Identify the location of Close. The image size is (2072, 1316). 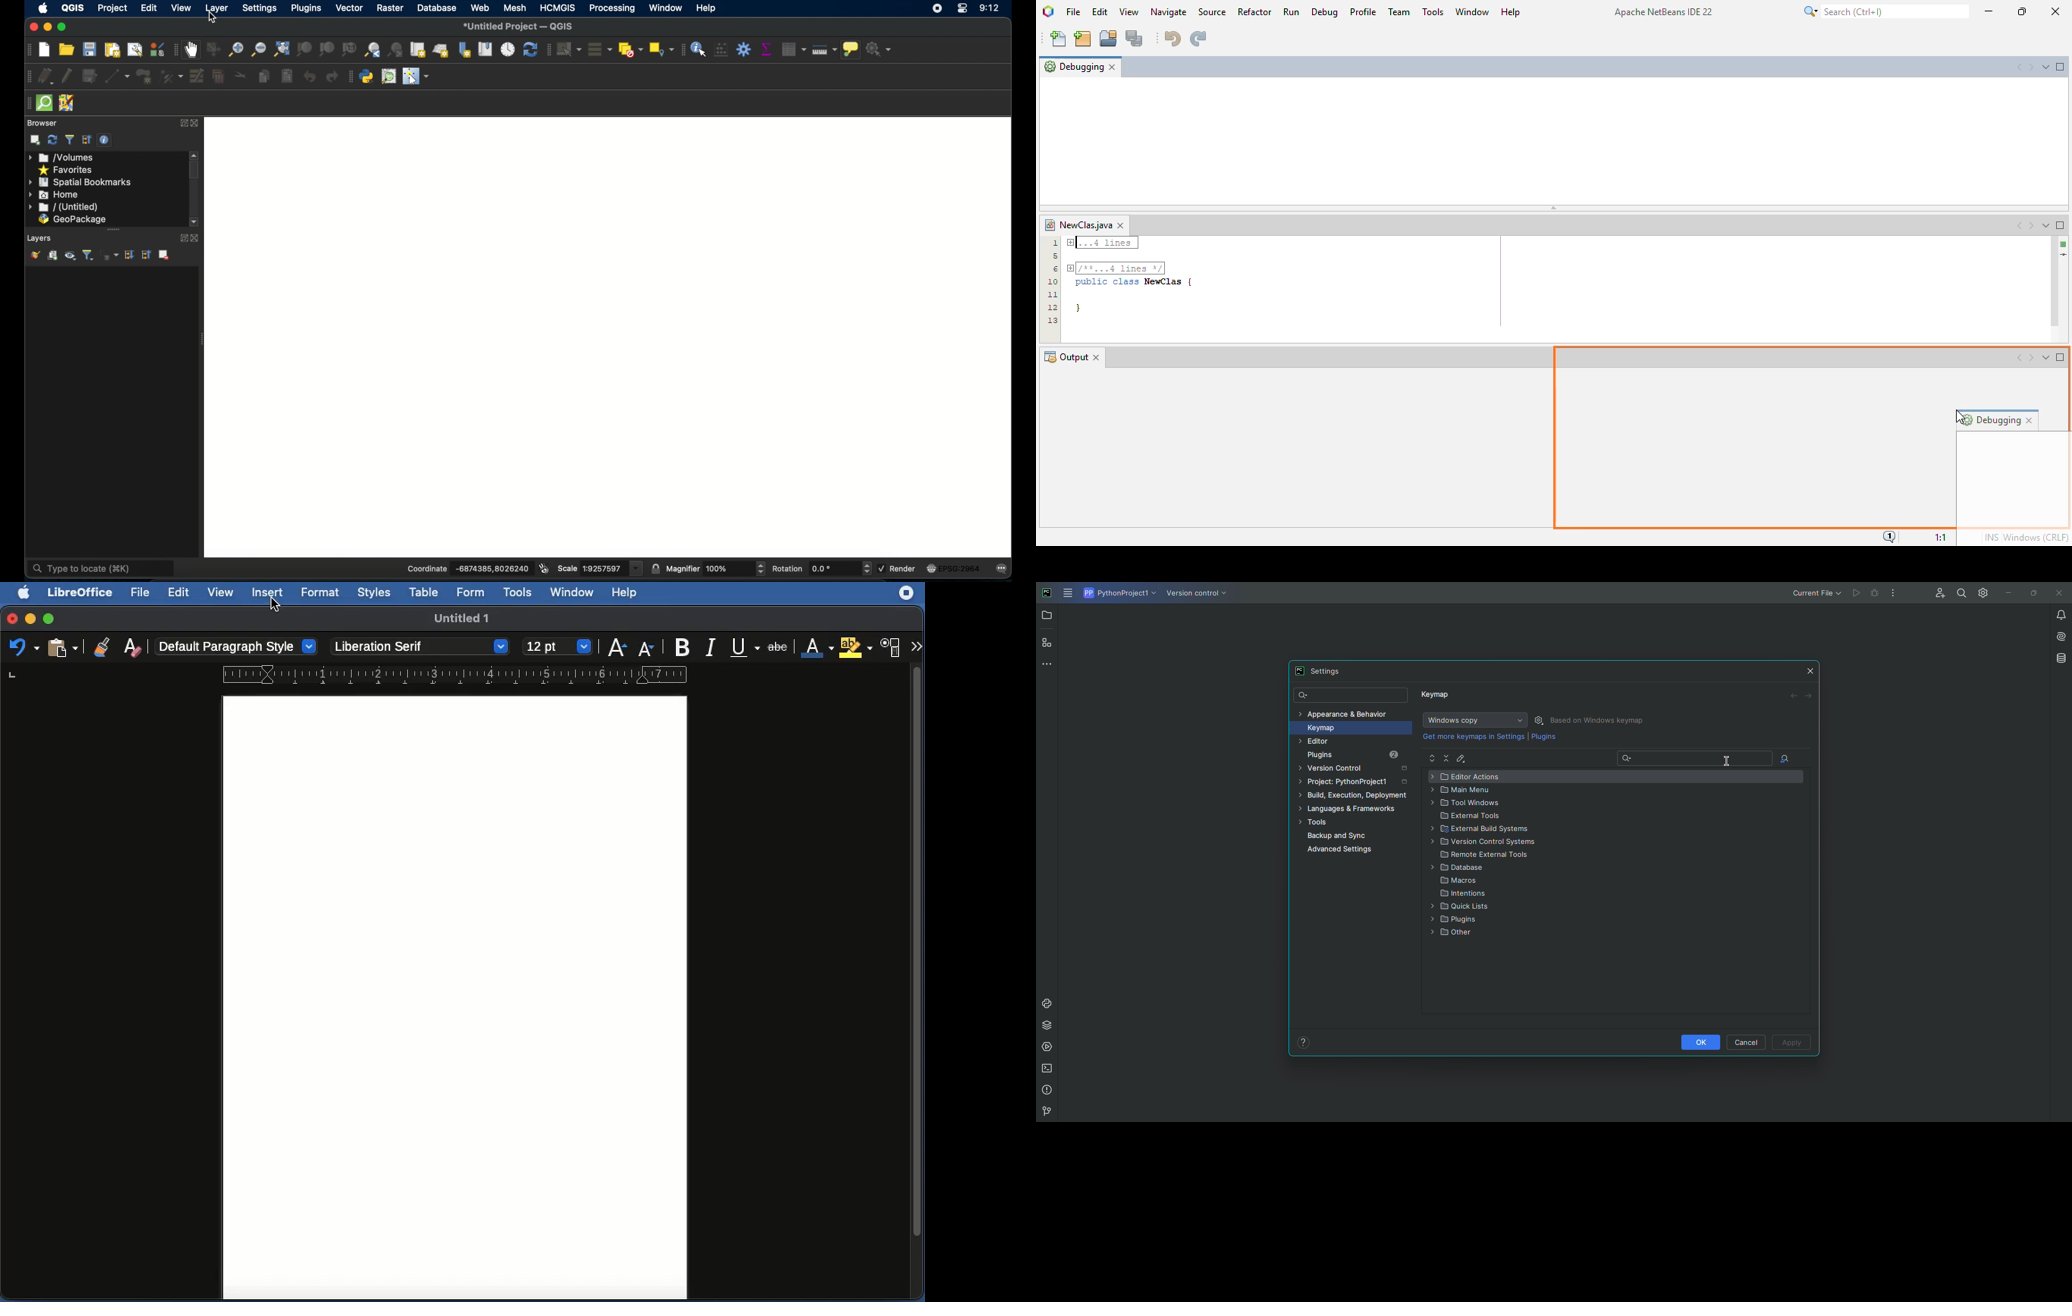
(2057, 593).